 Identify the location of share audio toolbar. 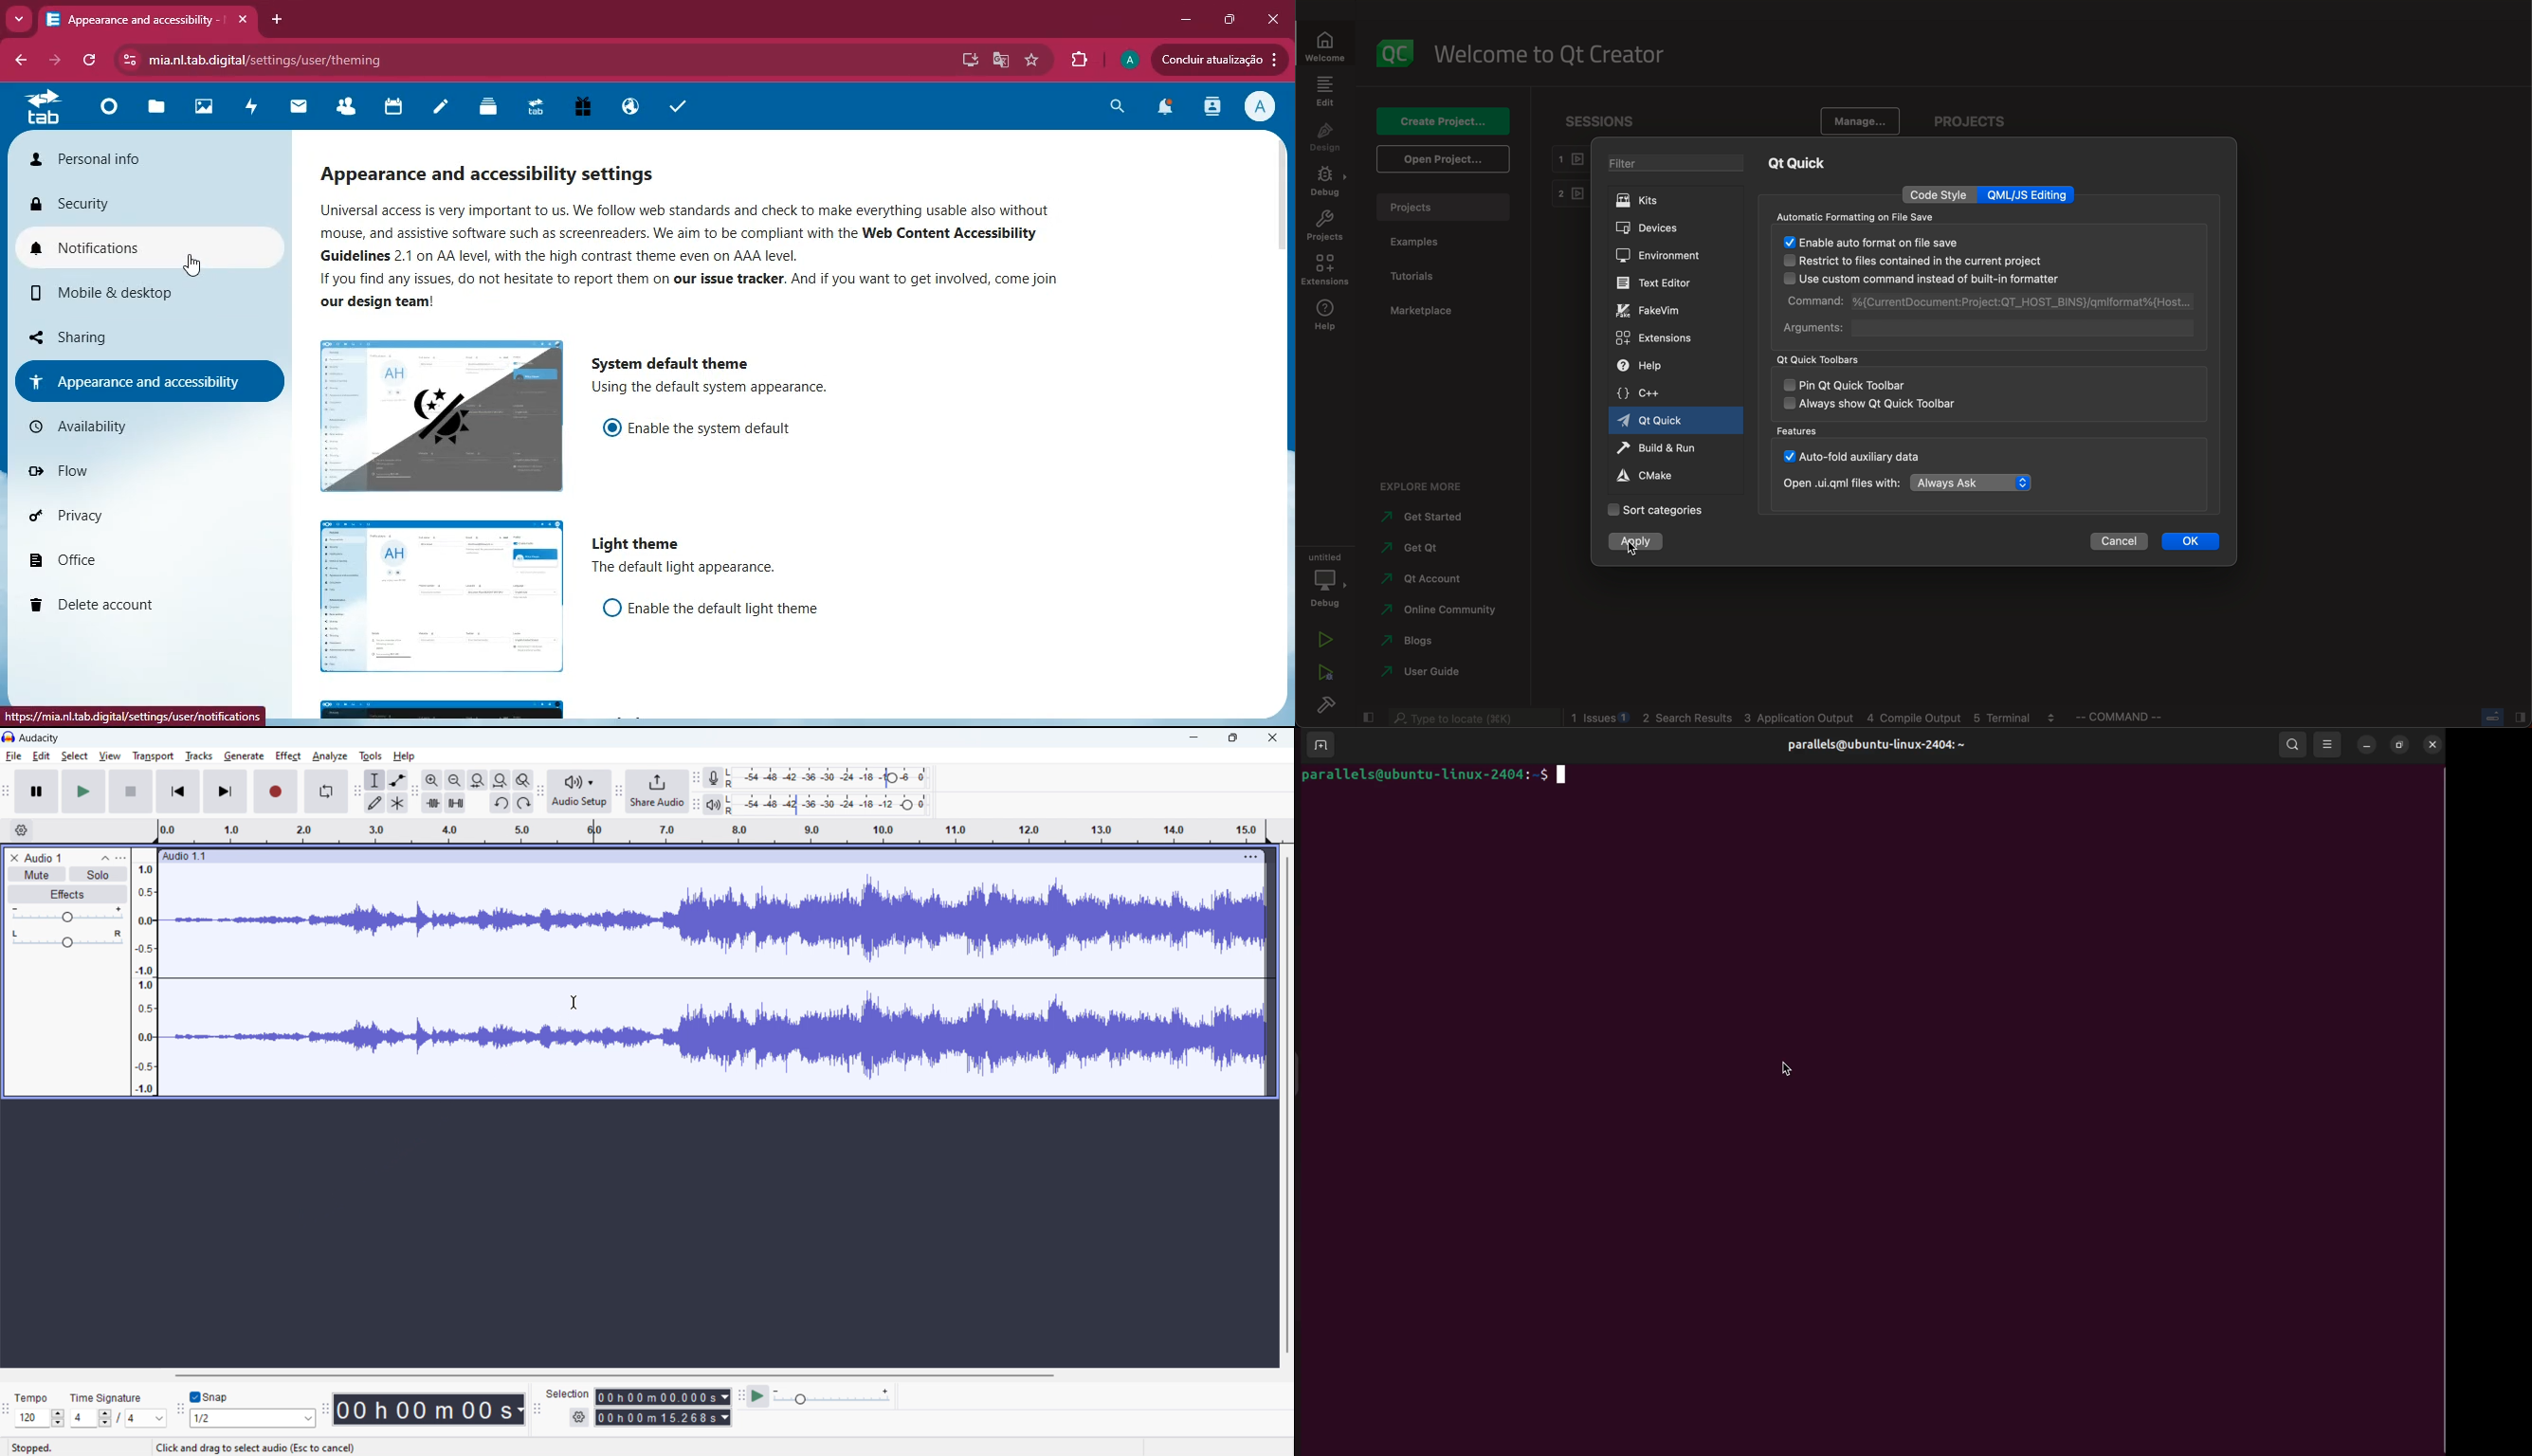
(619, 791).